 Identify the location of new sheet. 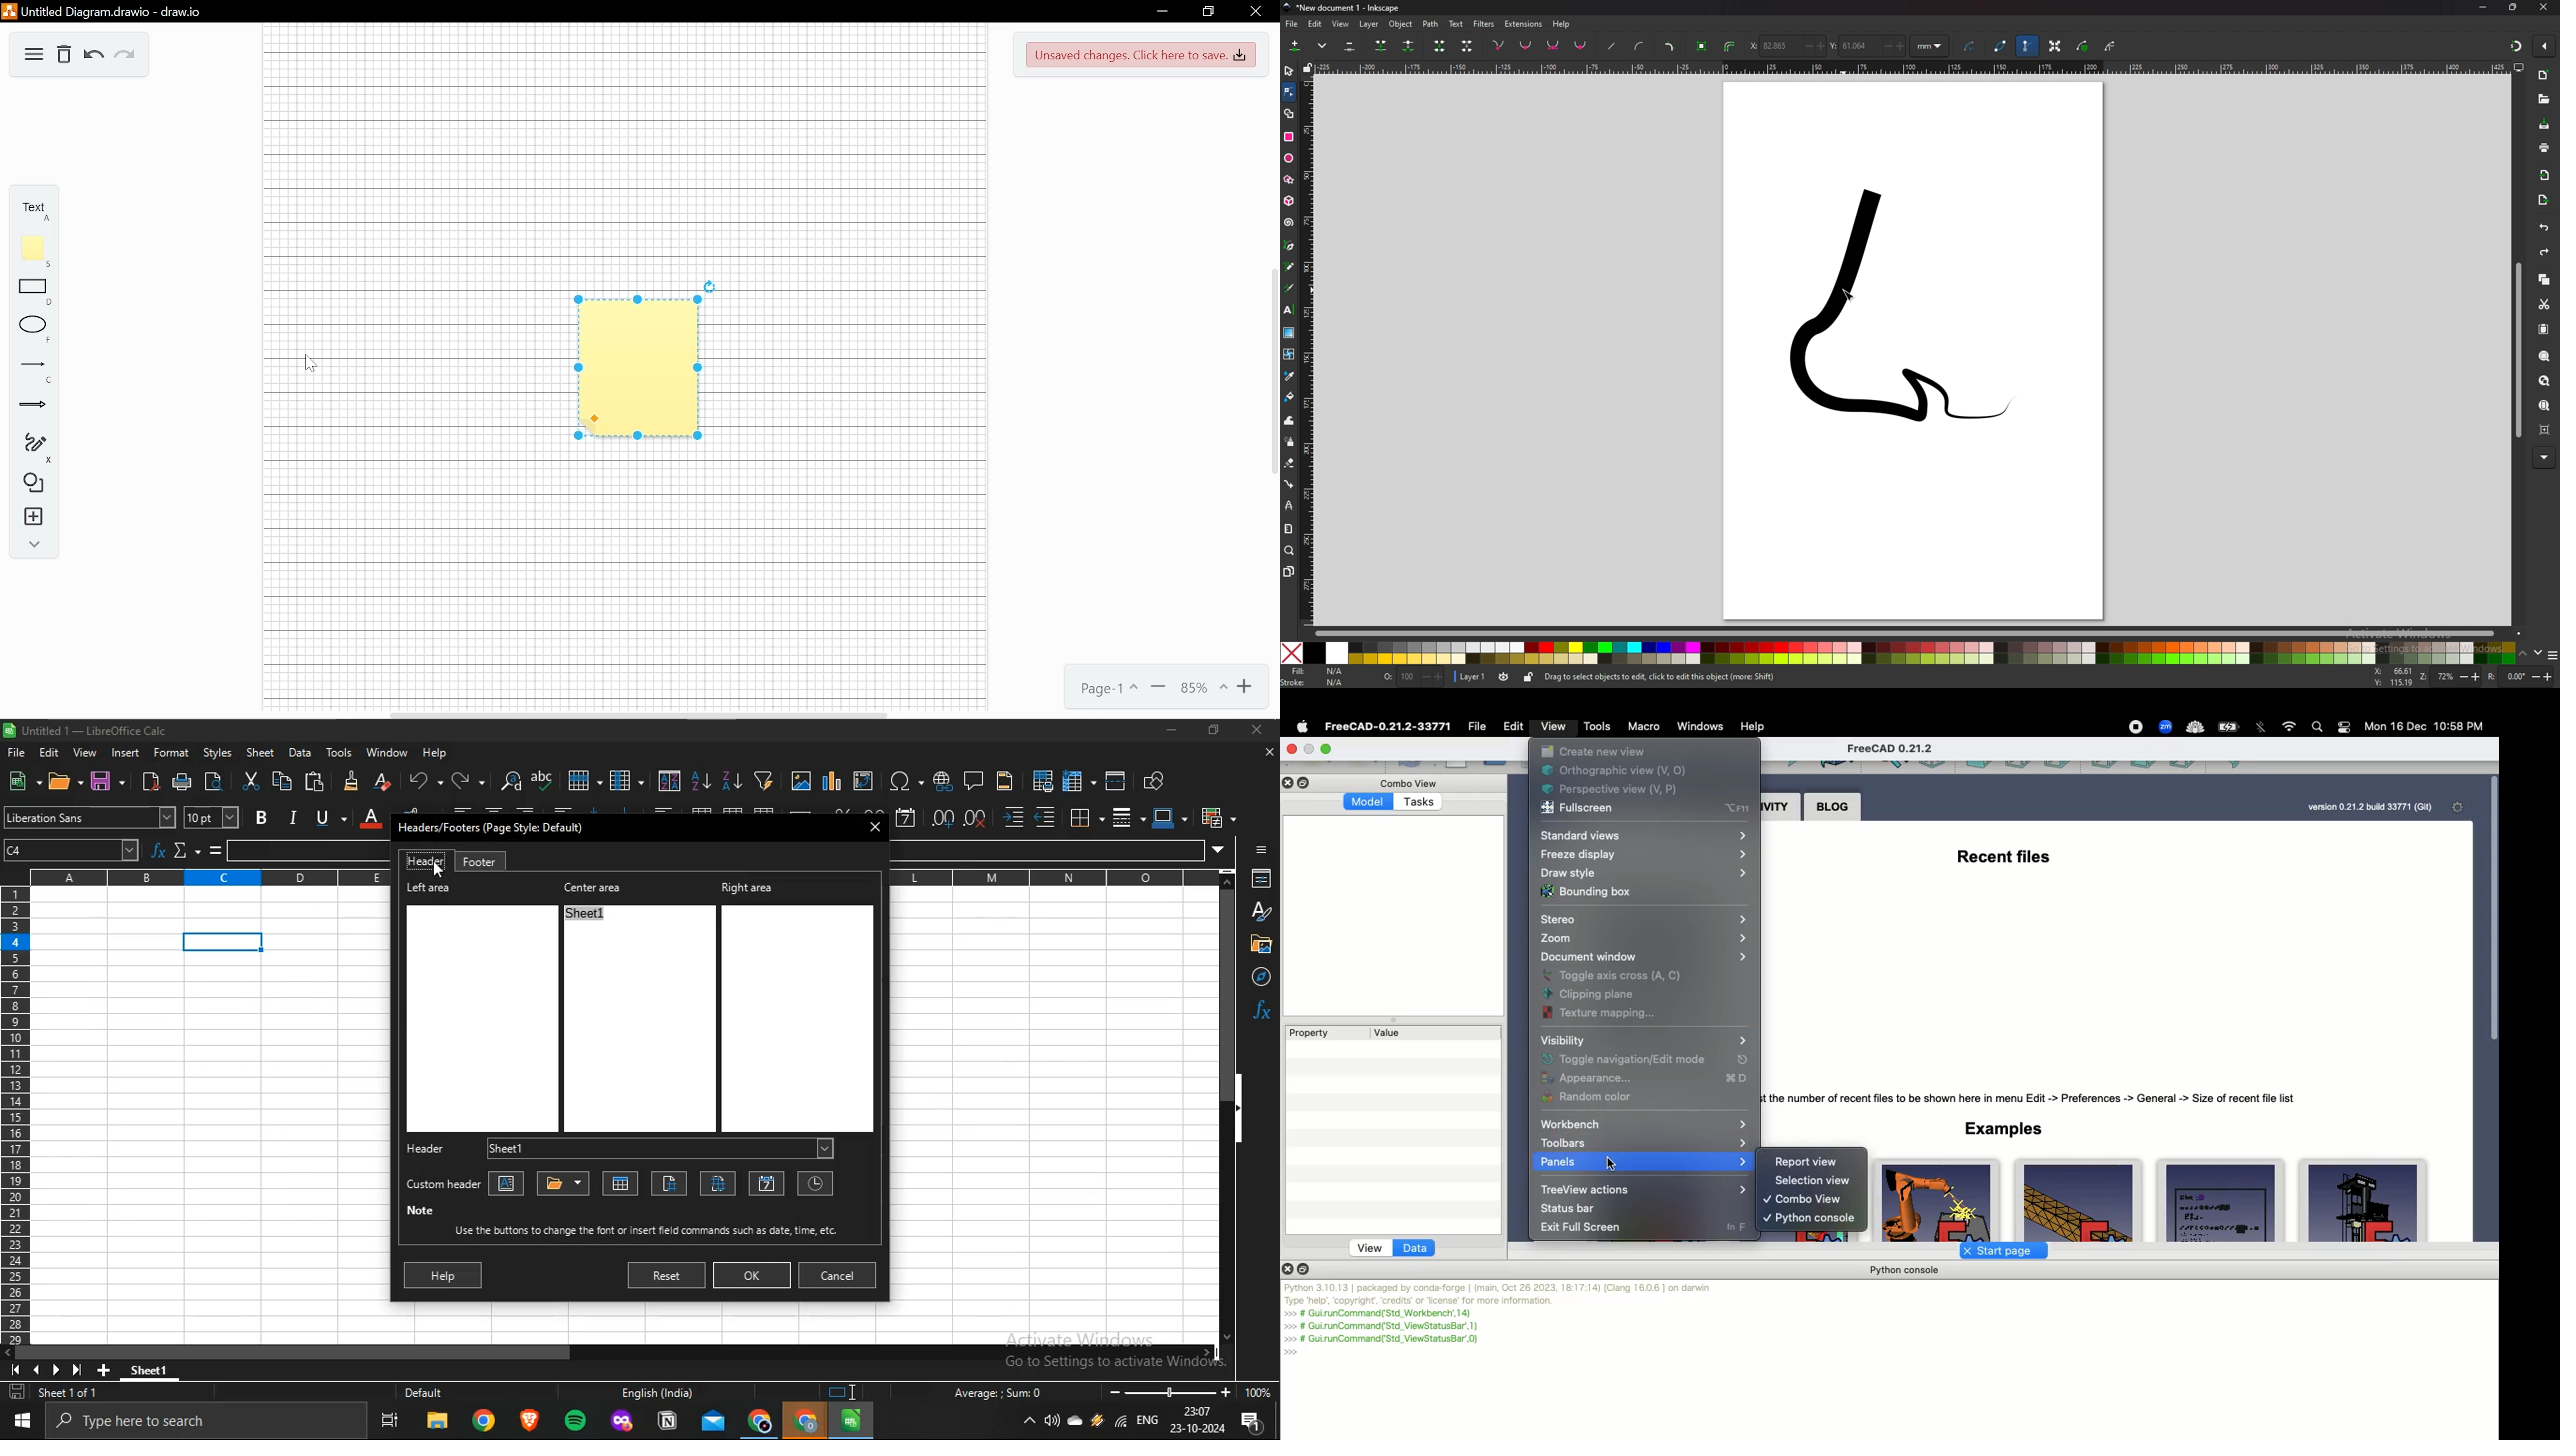
(108, 1368).